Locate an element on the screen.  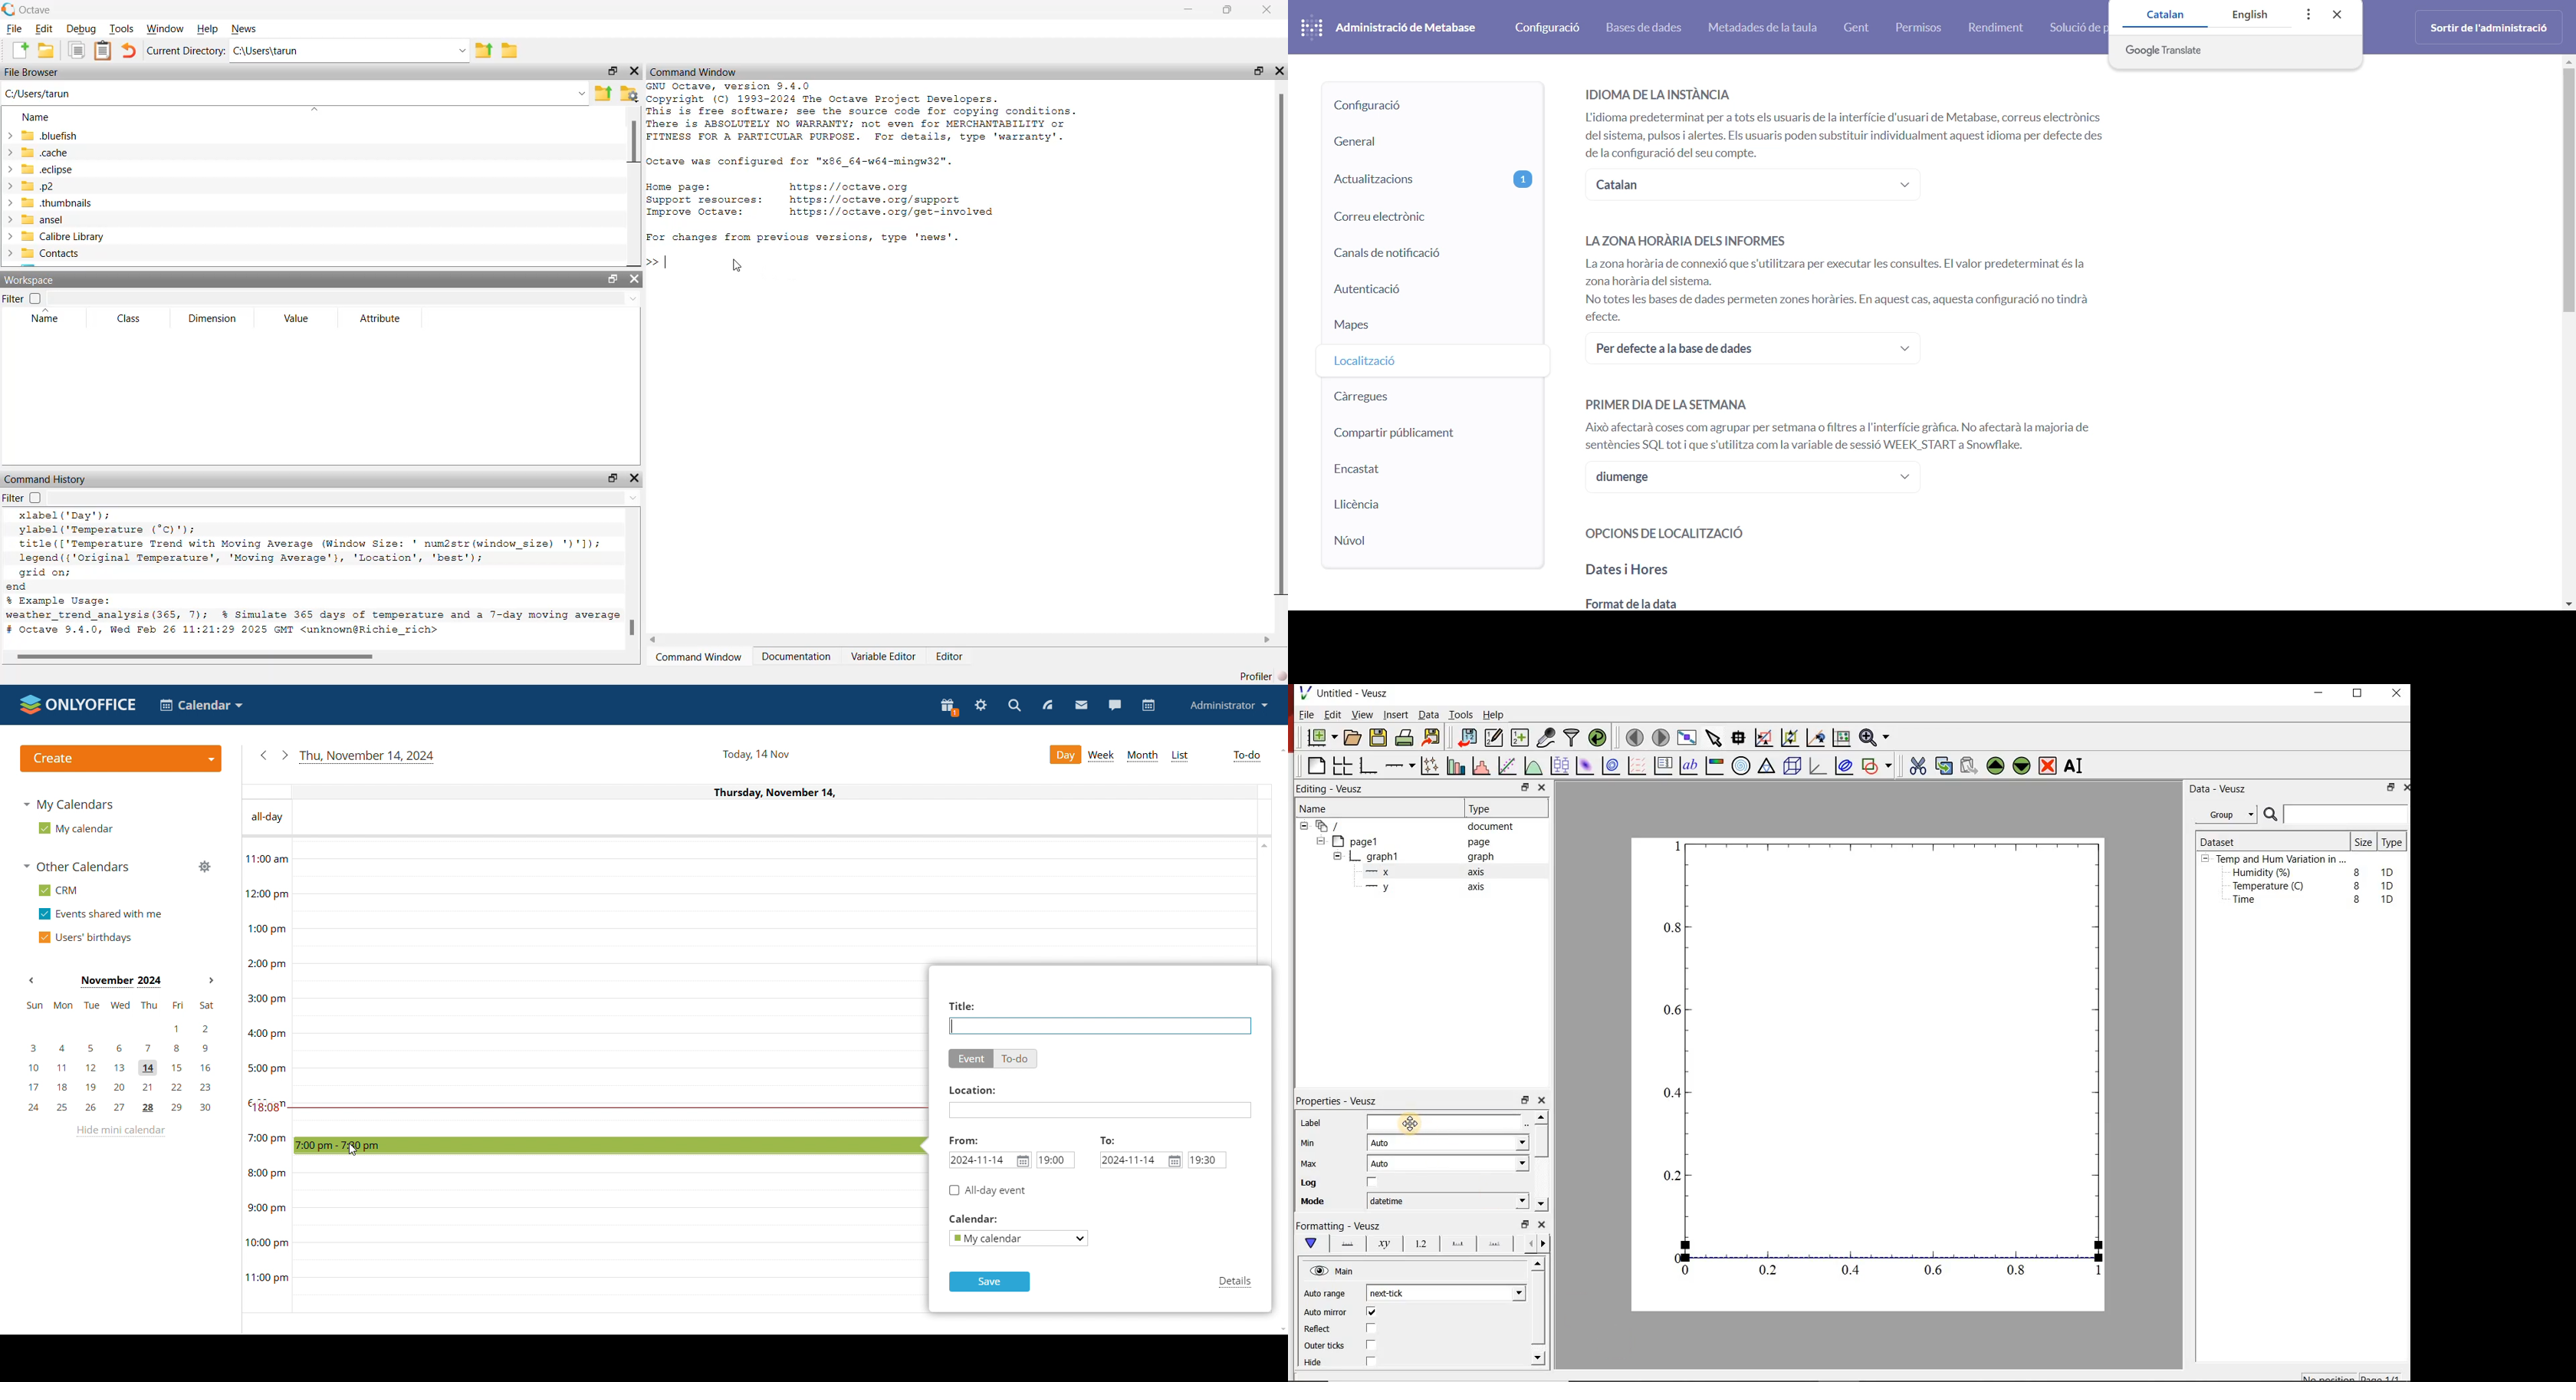
Sortir de I'administracié is located at coordinates (2491, 27).